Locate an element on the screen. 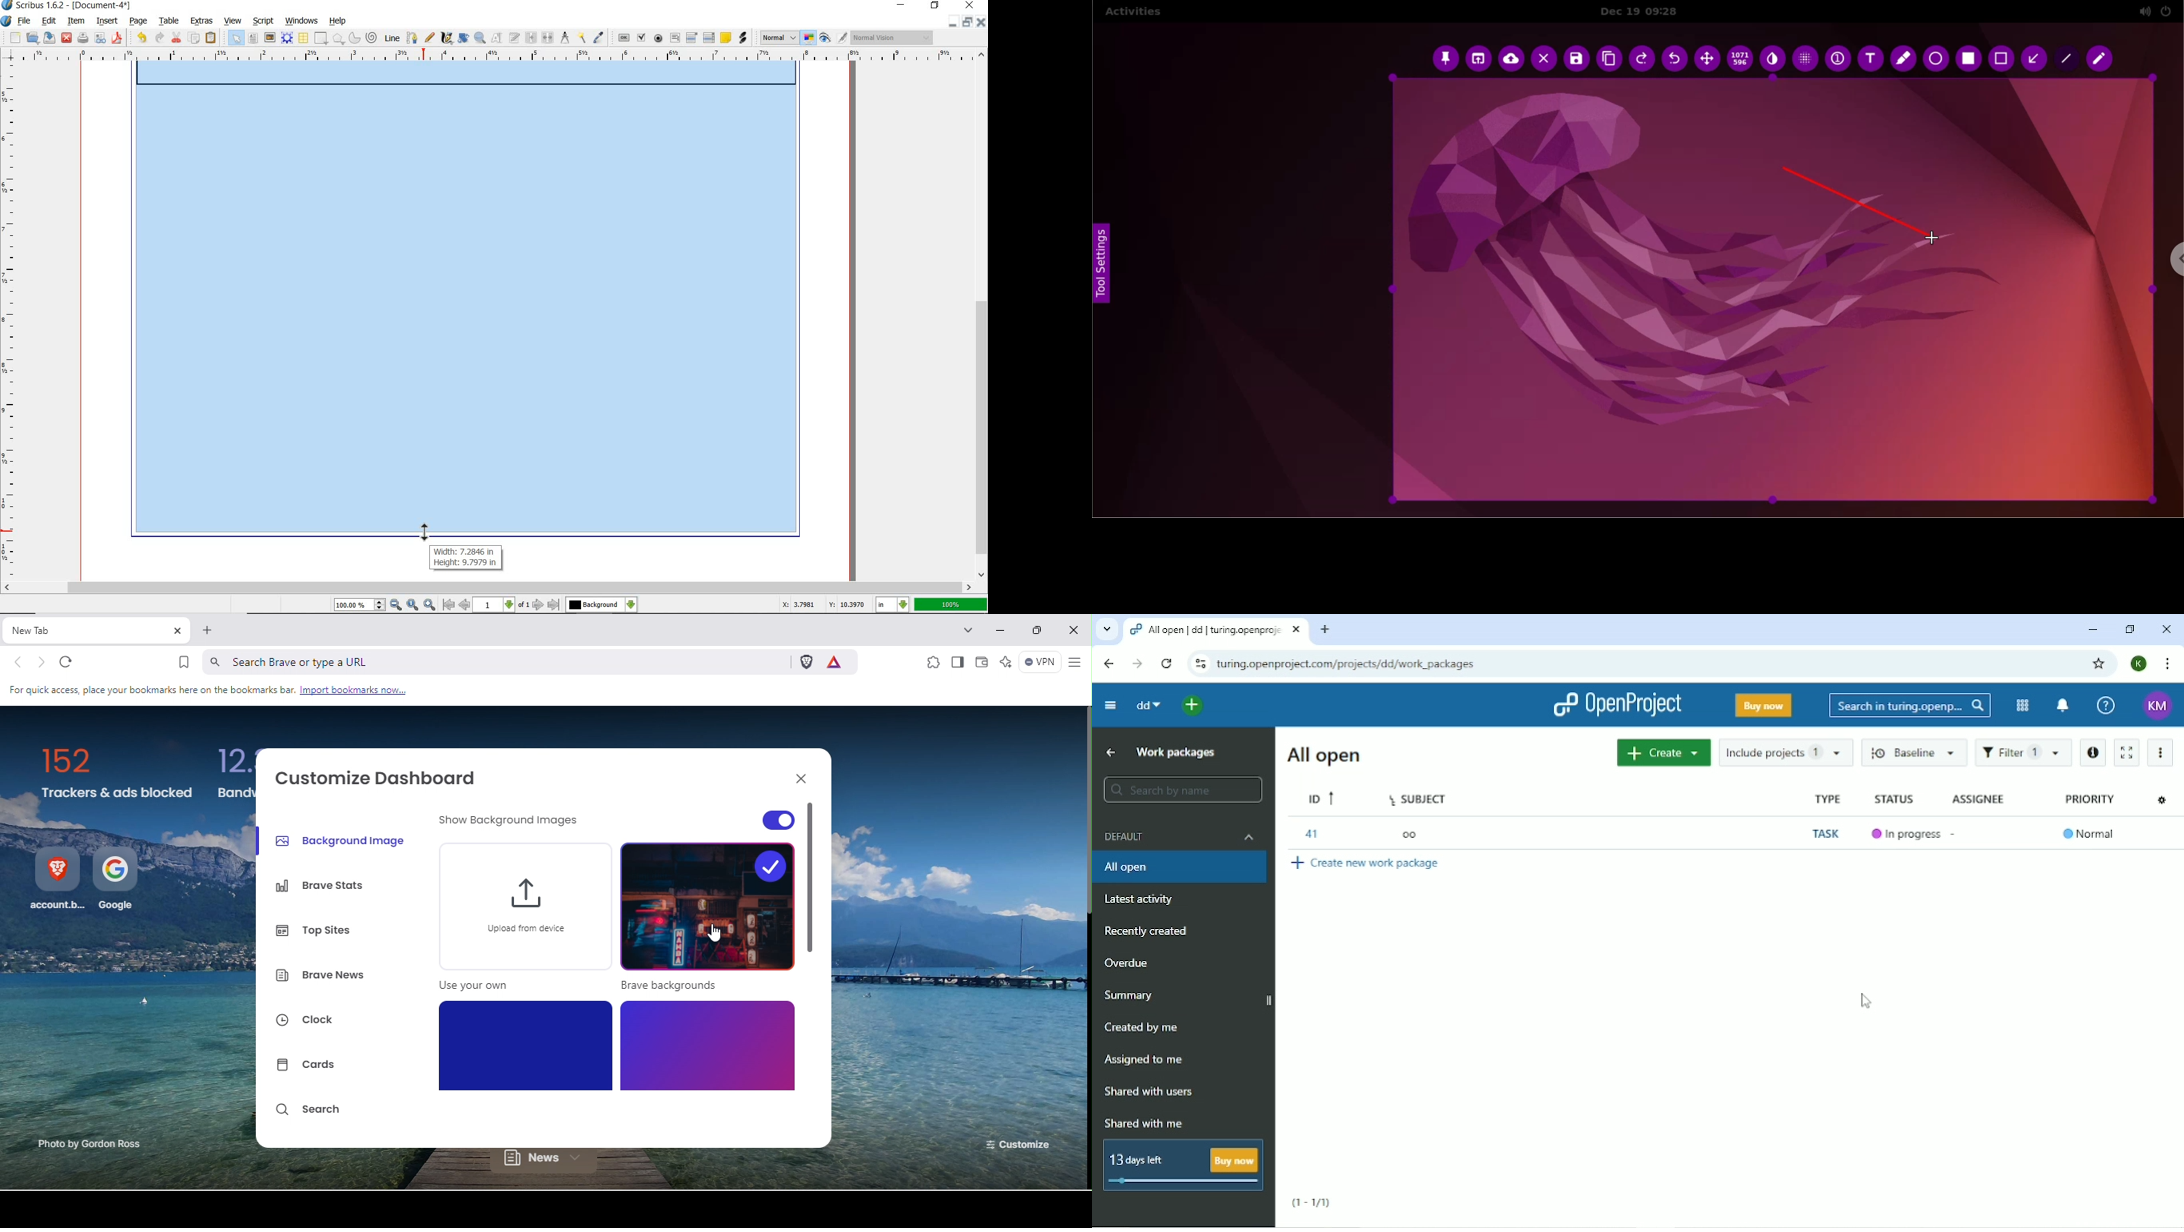 Image resolution: width=2184 pixels, height=1232 pixels. Normal Vision is located at coordinates (892, 37).